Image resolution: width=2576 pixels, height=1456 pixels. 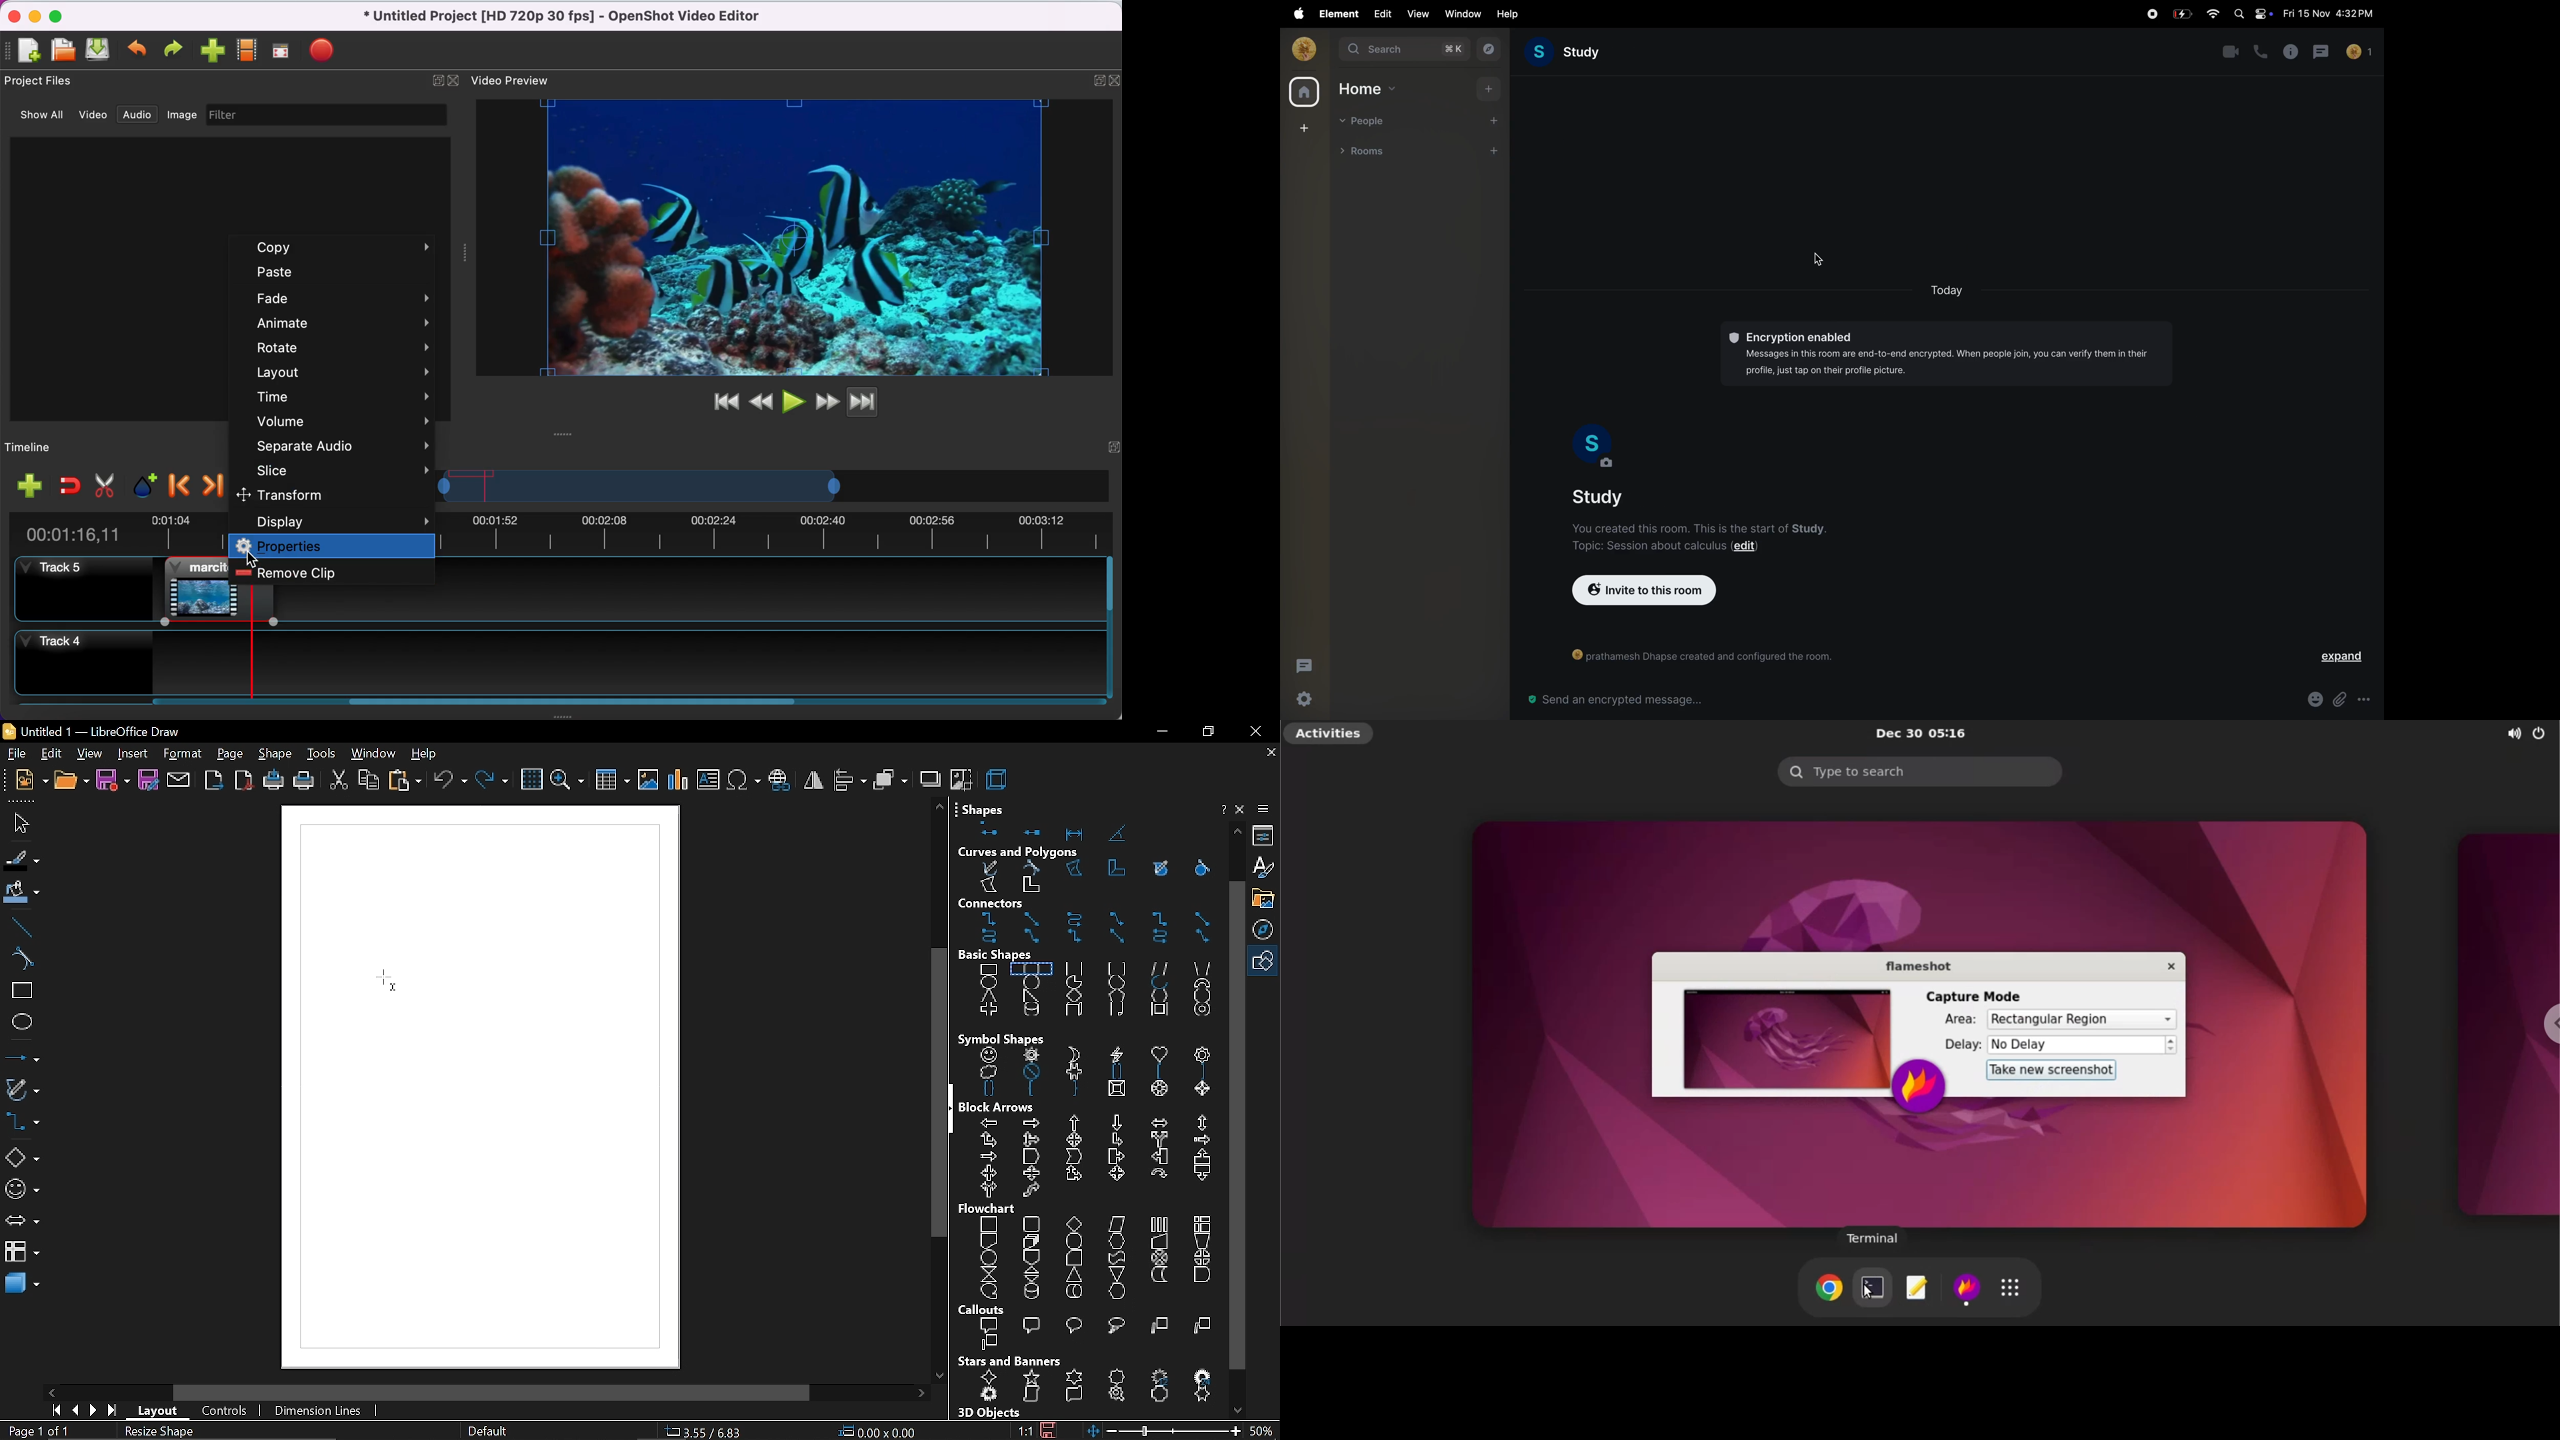 I want to click on position, so click(x=877, y=1432).